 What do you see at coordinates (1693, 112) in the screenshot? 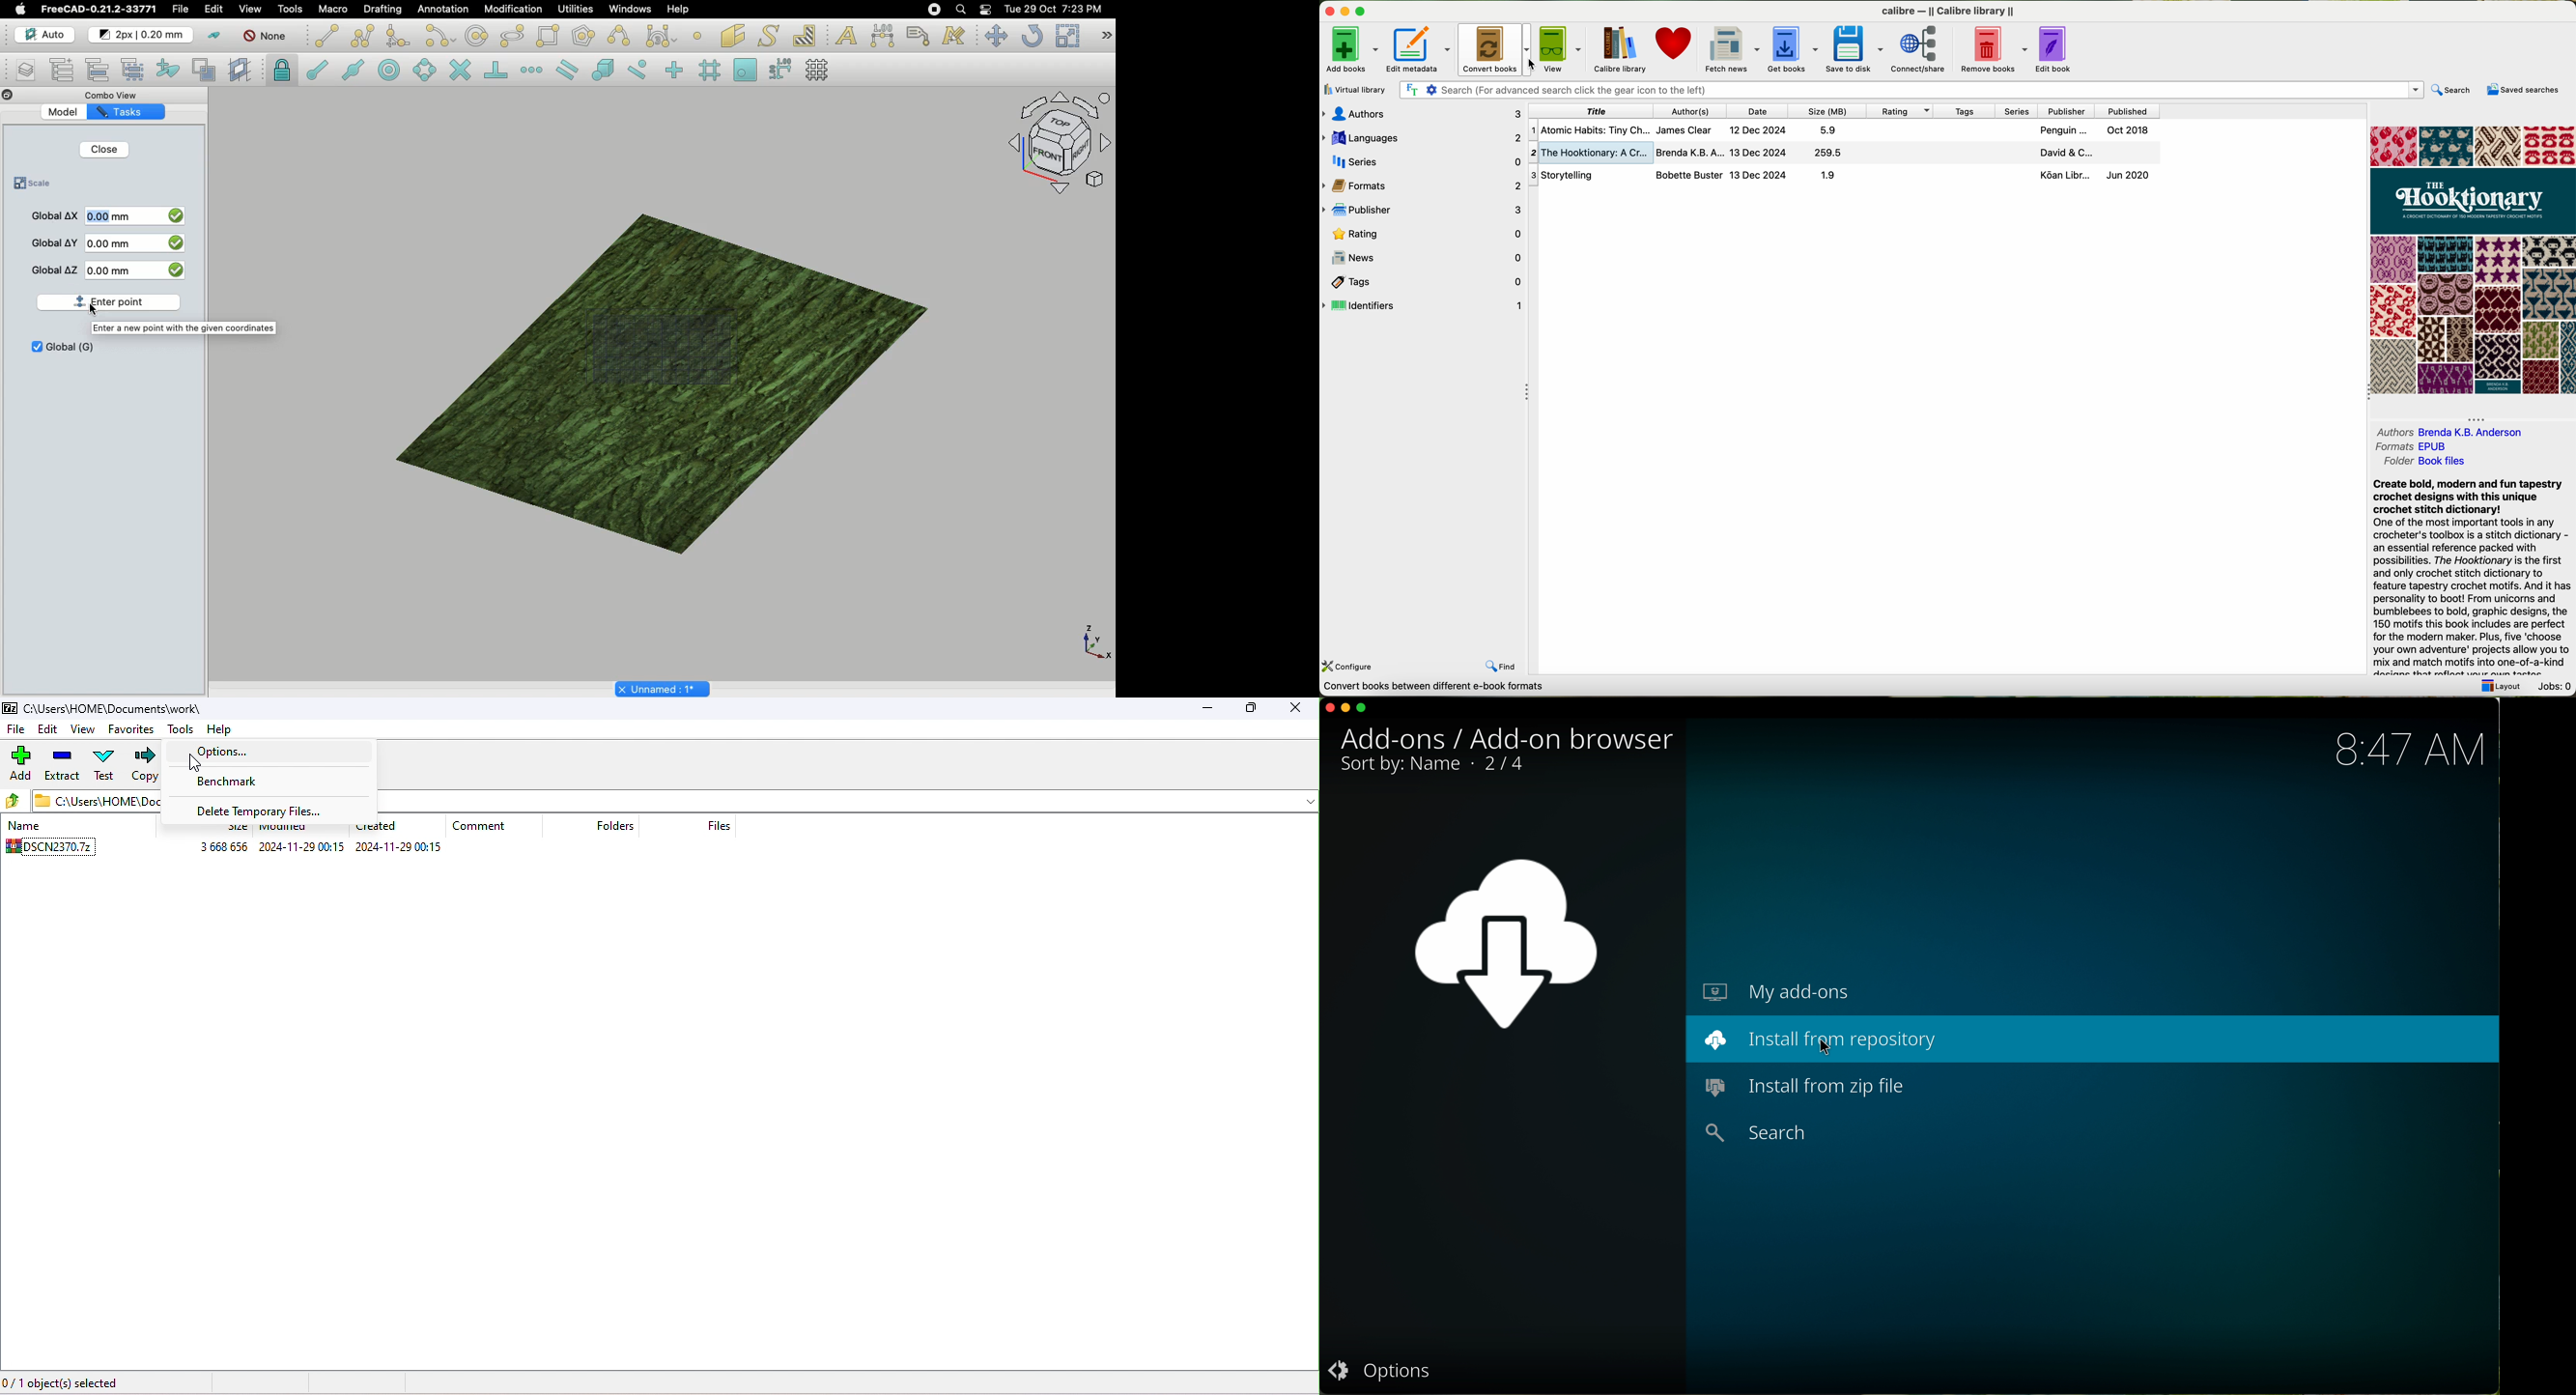
I see `author(s)` at bounding box center [1693, 112].